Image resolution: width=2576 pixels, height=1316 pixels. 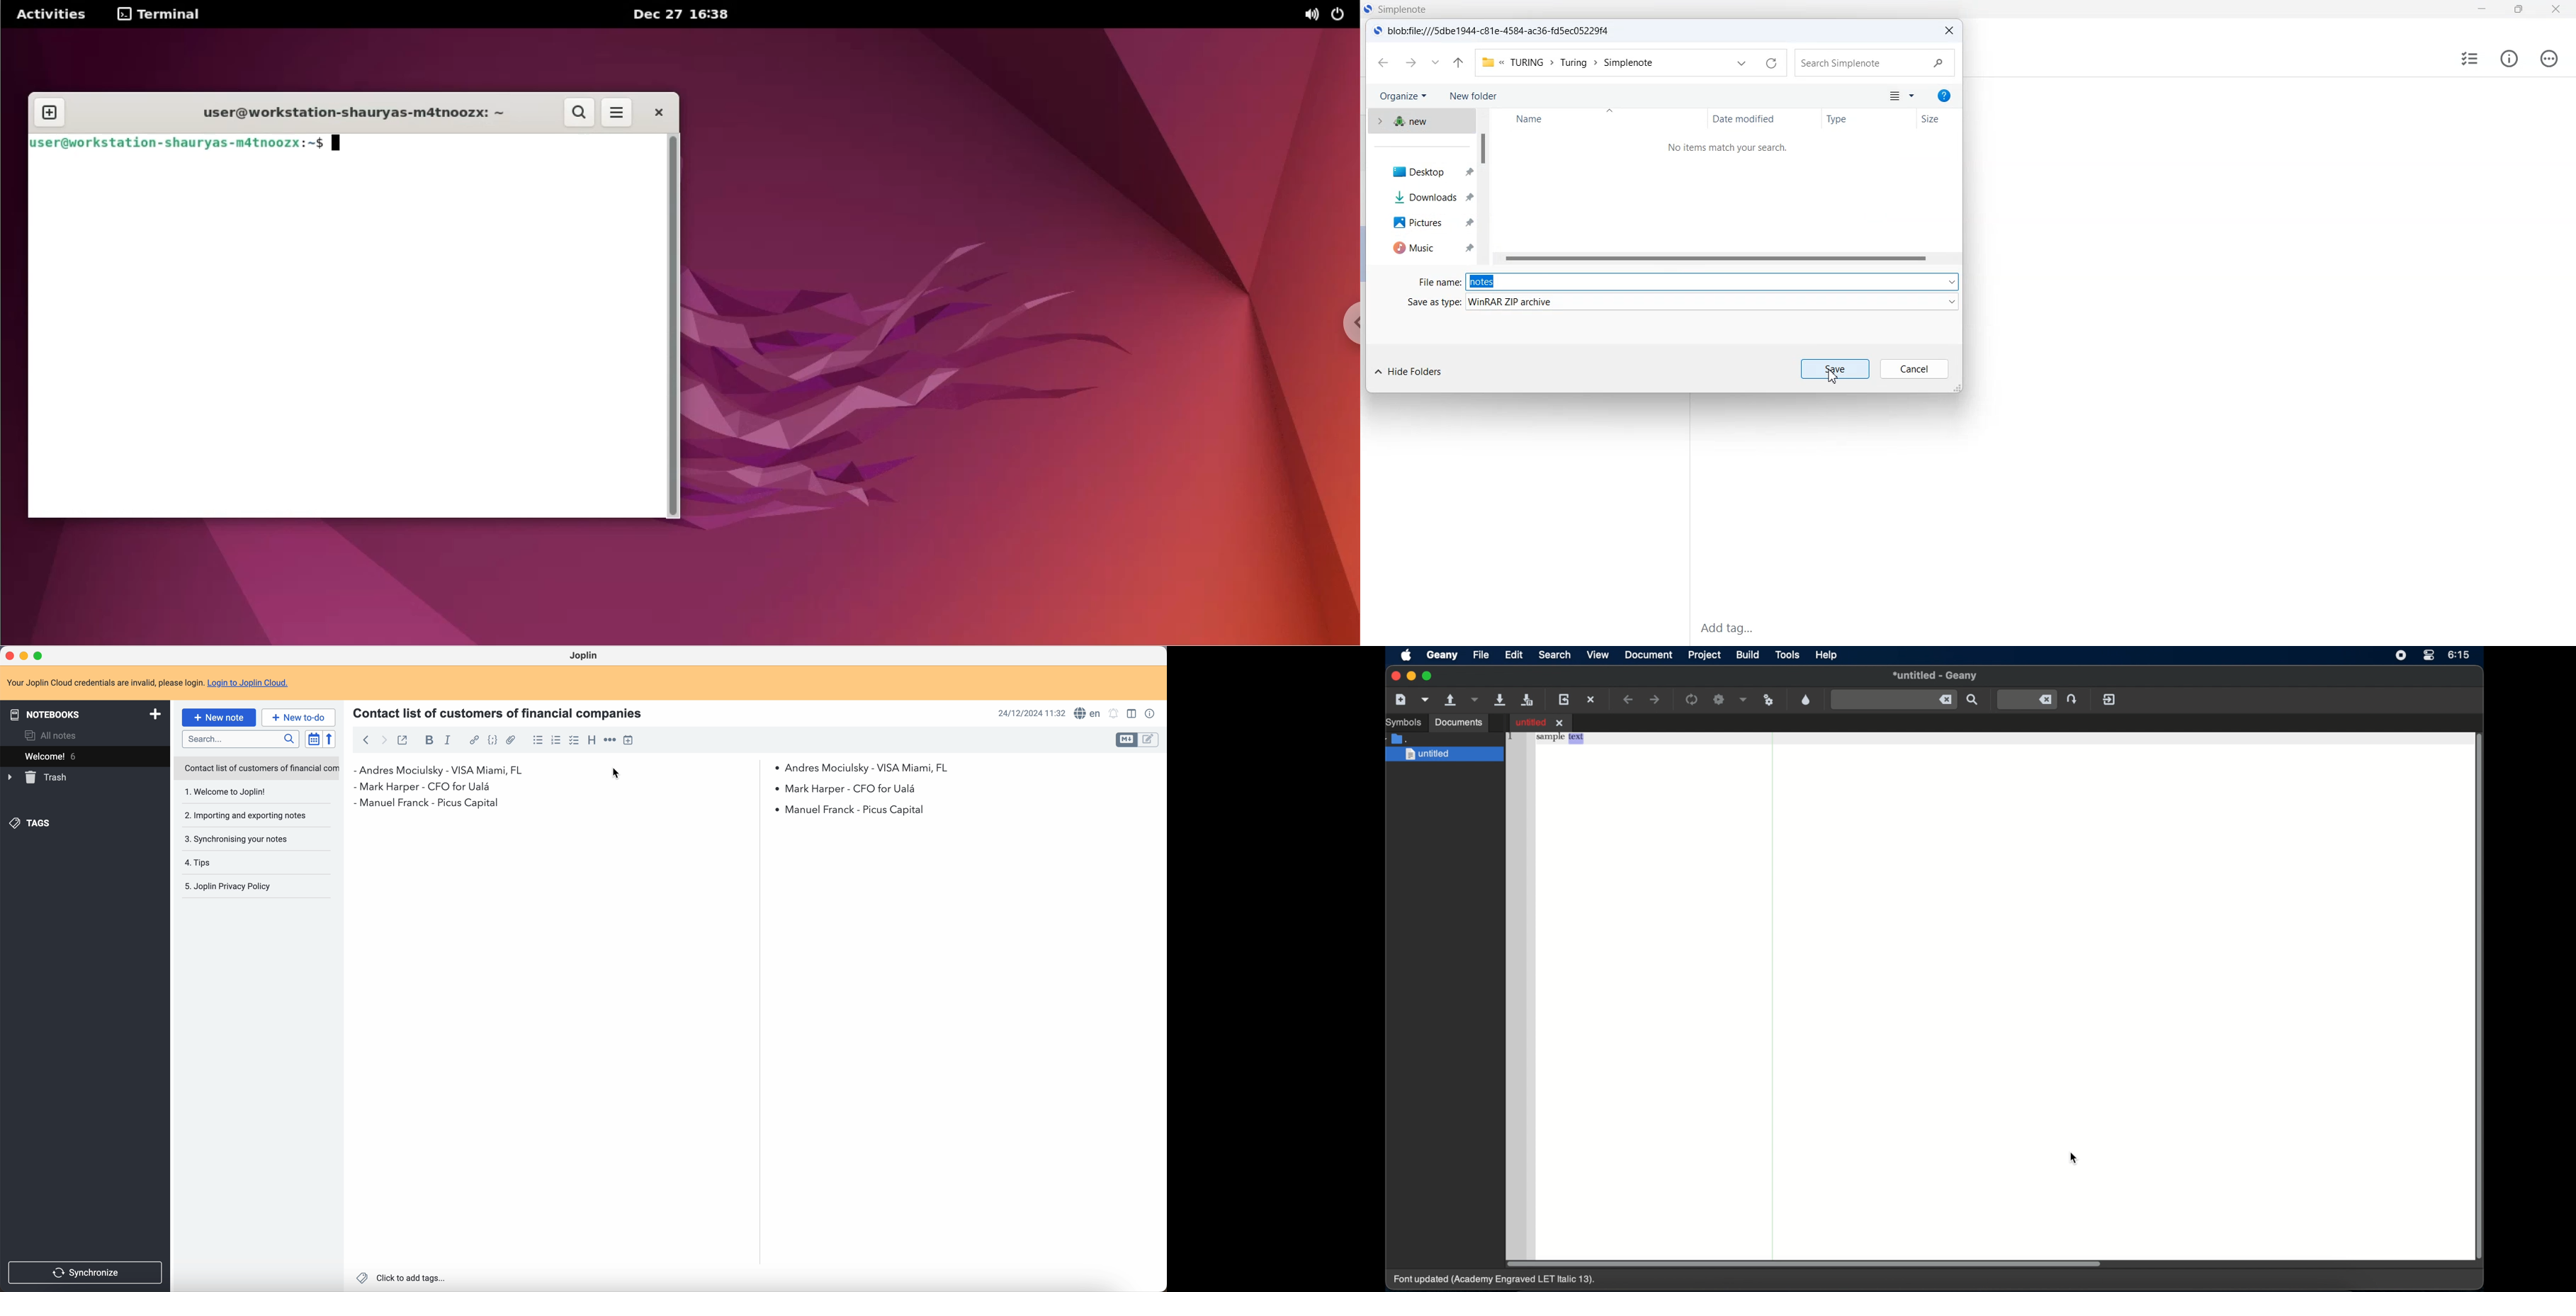 I want to click on untitled, so click(x=1445, y=755).